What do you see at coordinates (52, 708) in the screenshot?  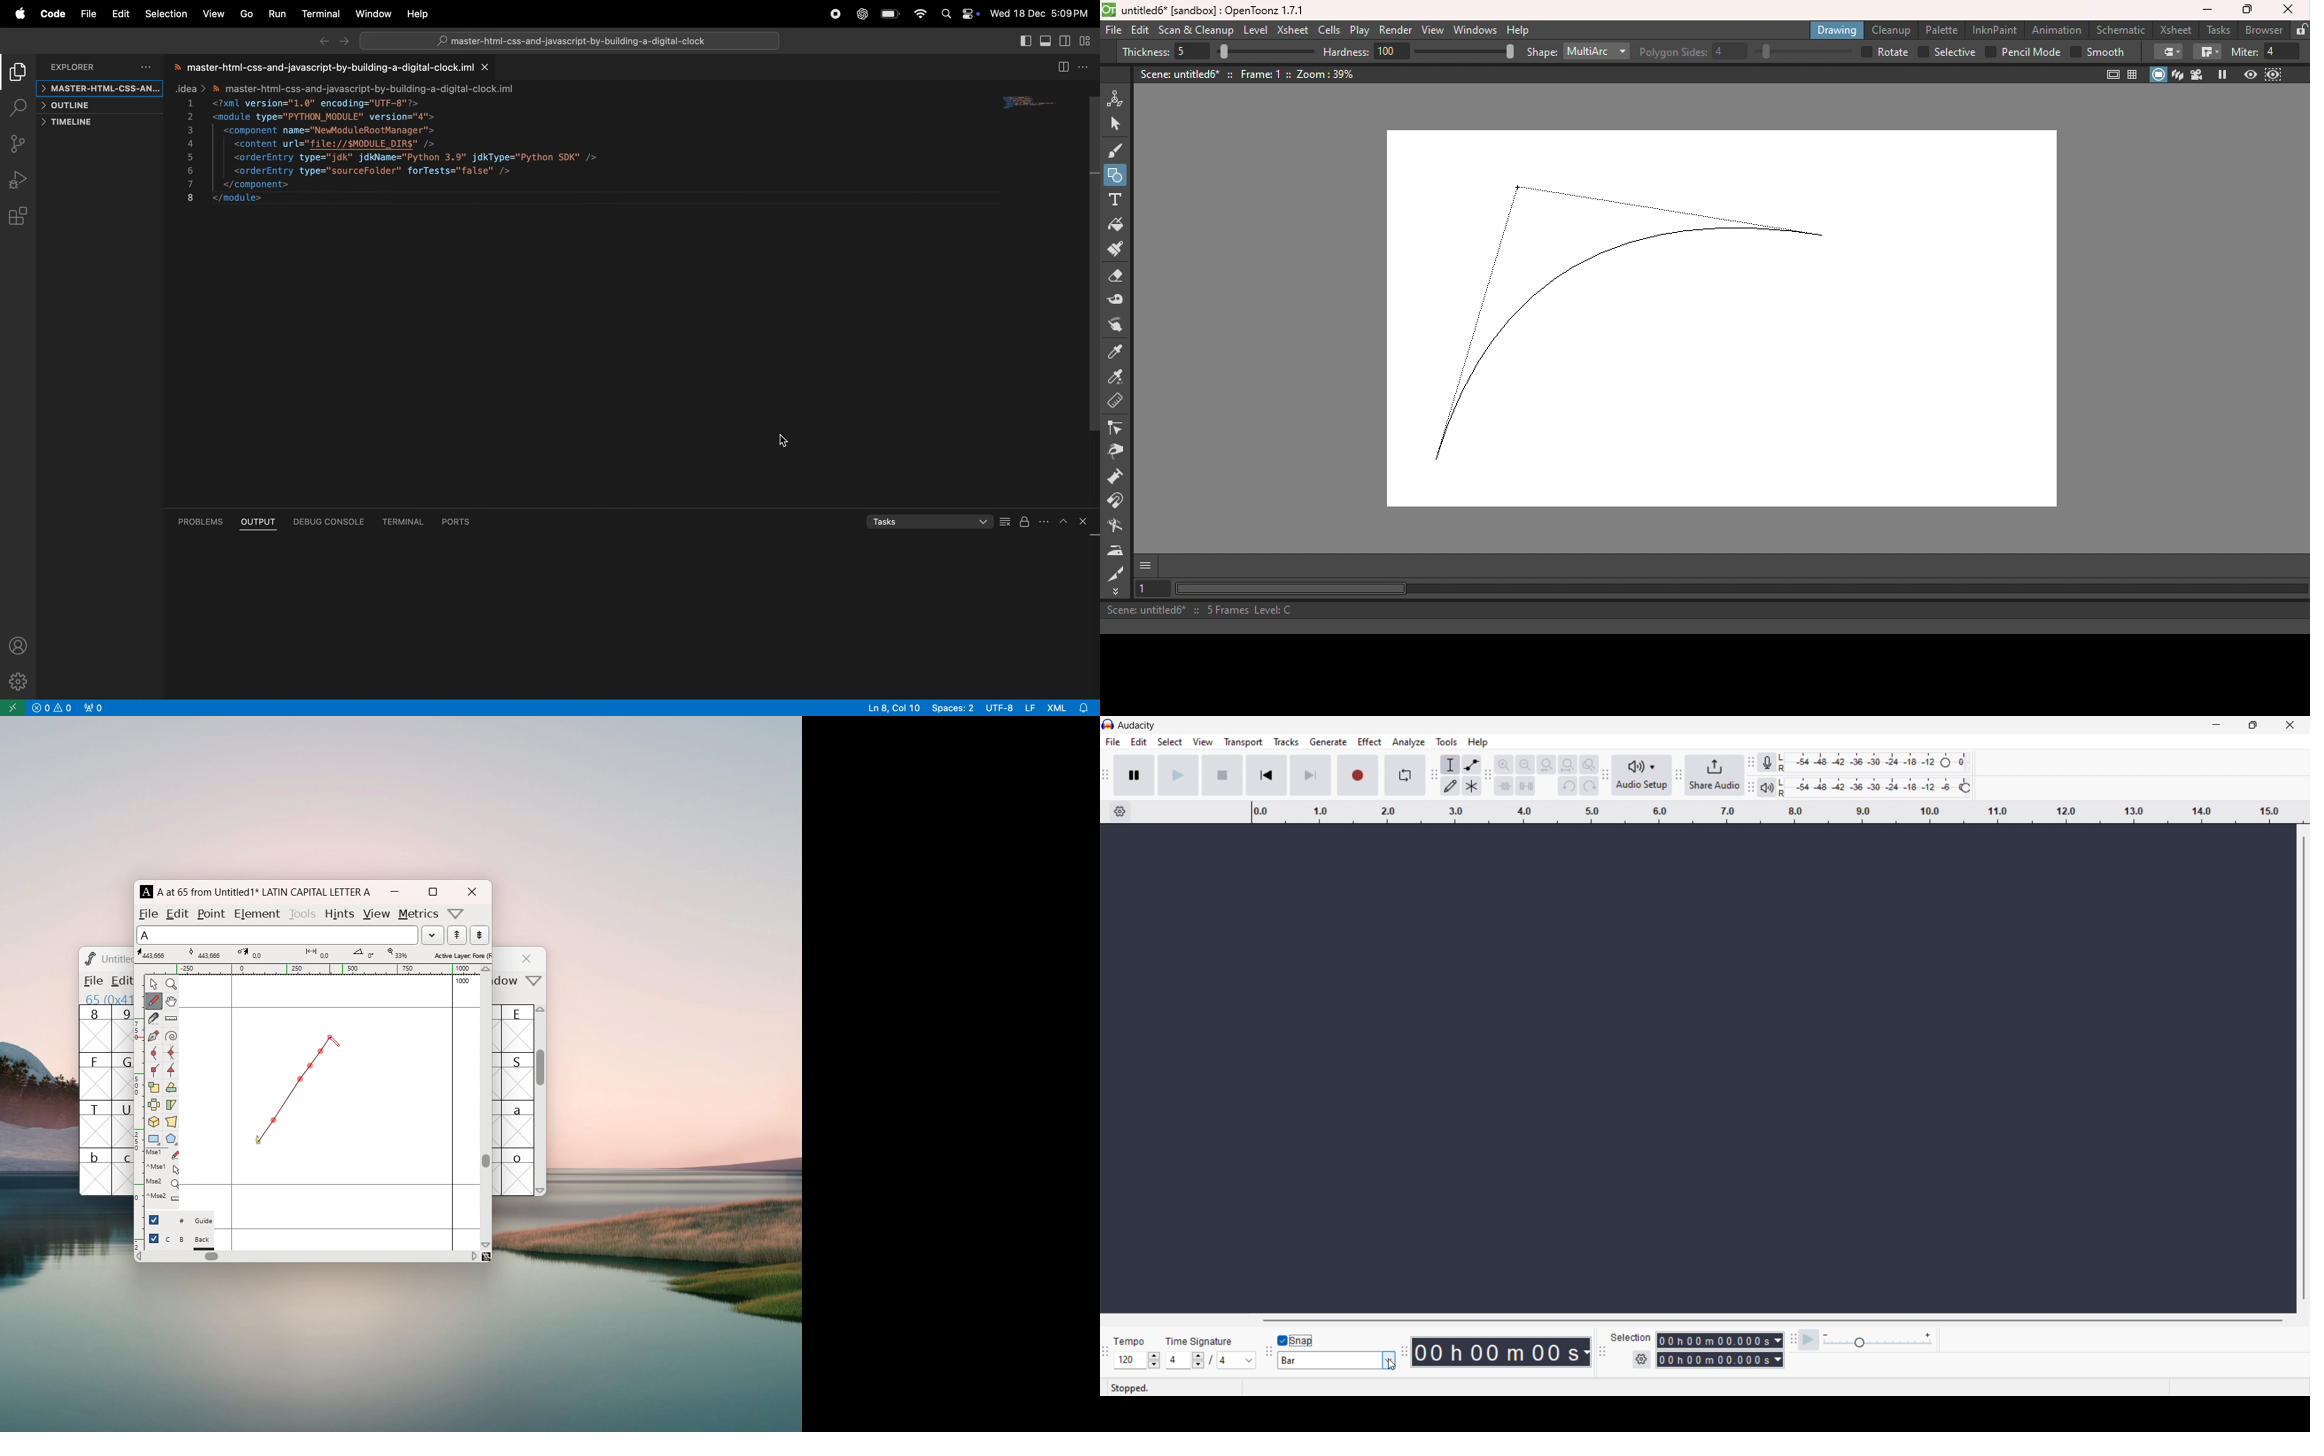 I see `no problems` at bounding box center [52, 708].